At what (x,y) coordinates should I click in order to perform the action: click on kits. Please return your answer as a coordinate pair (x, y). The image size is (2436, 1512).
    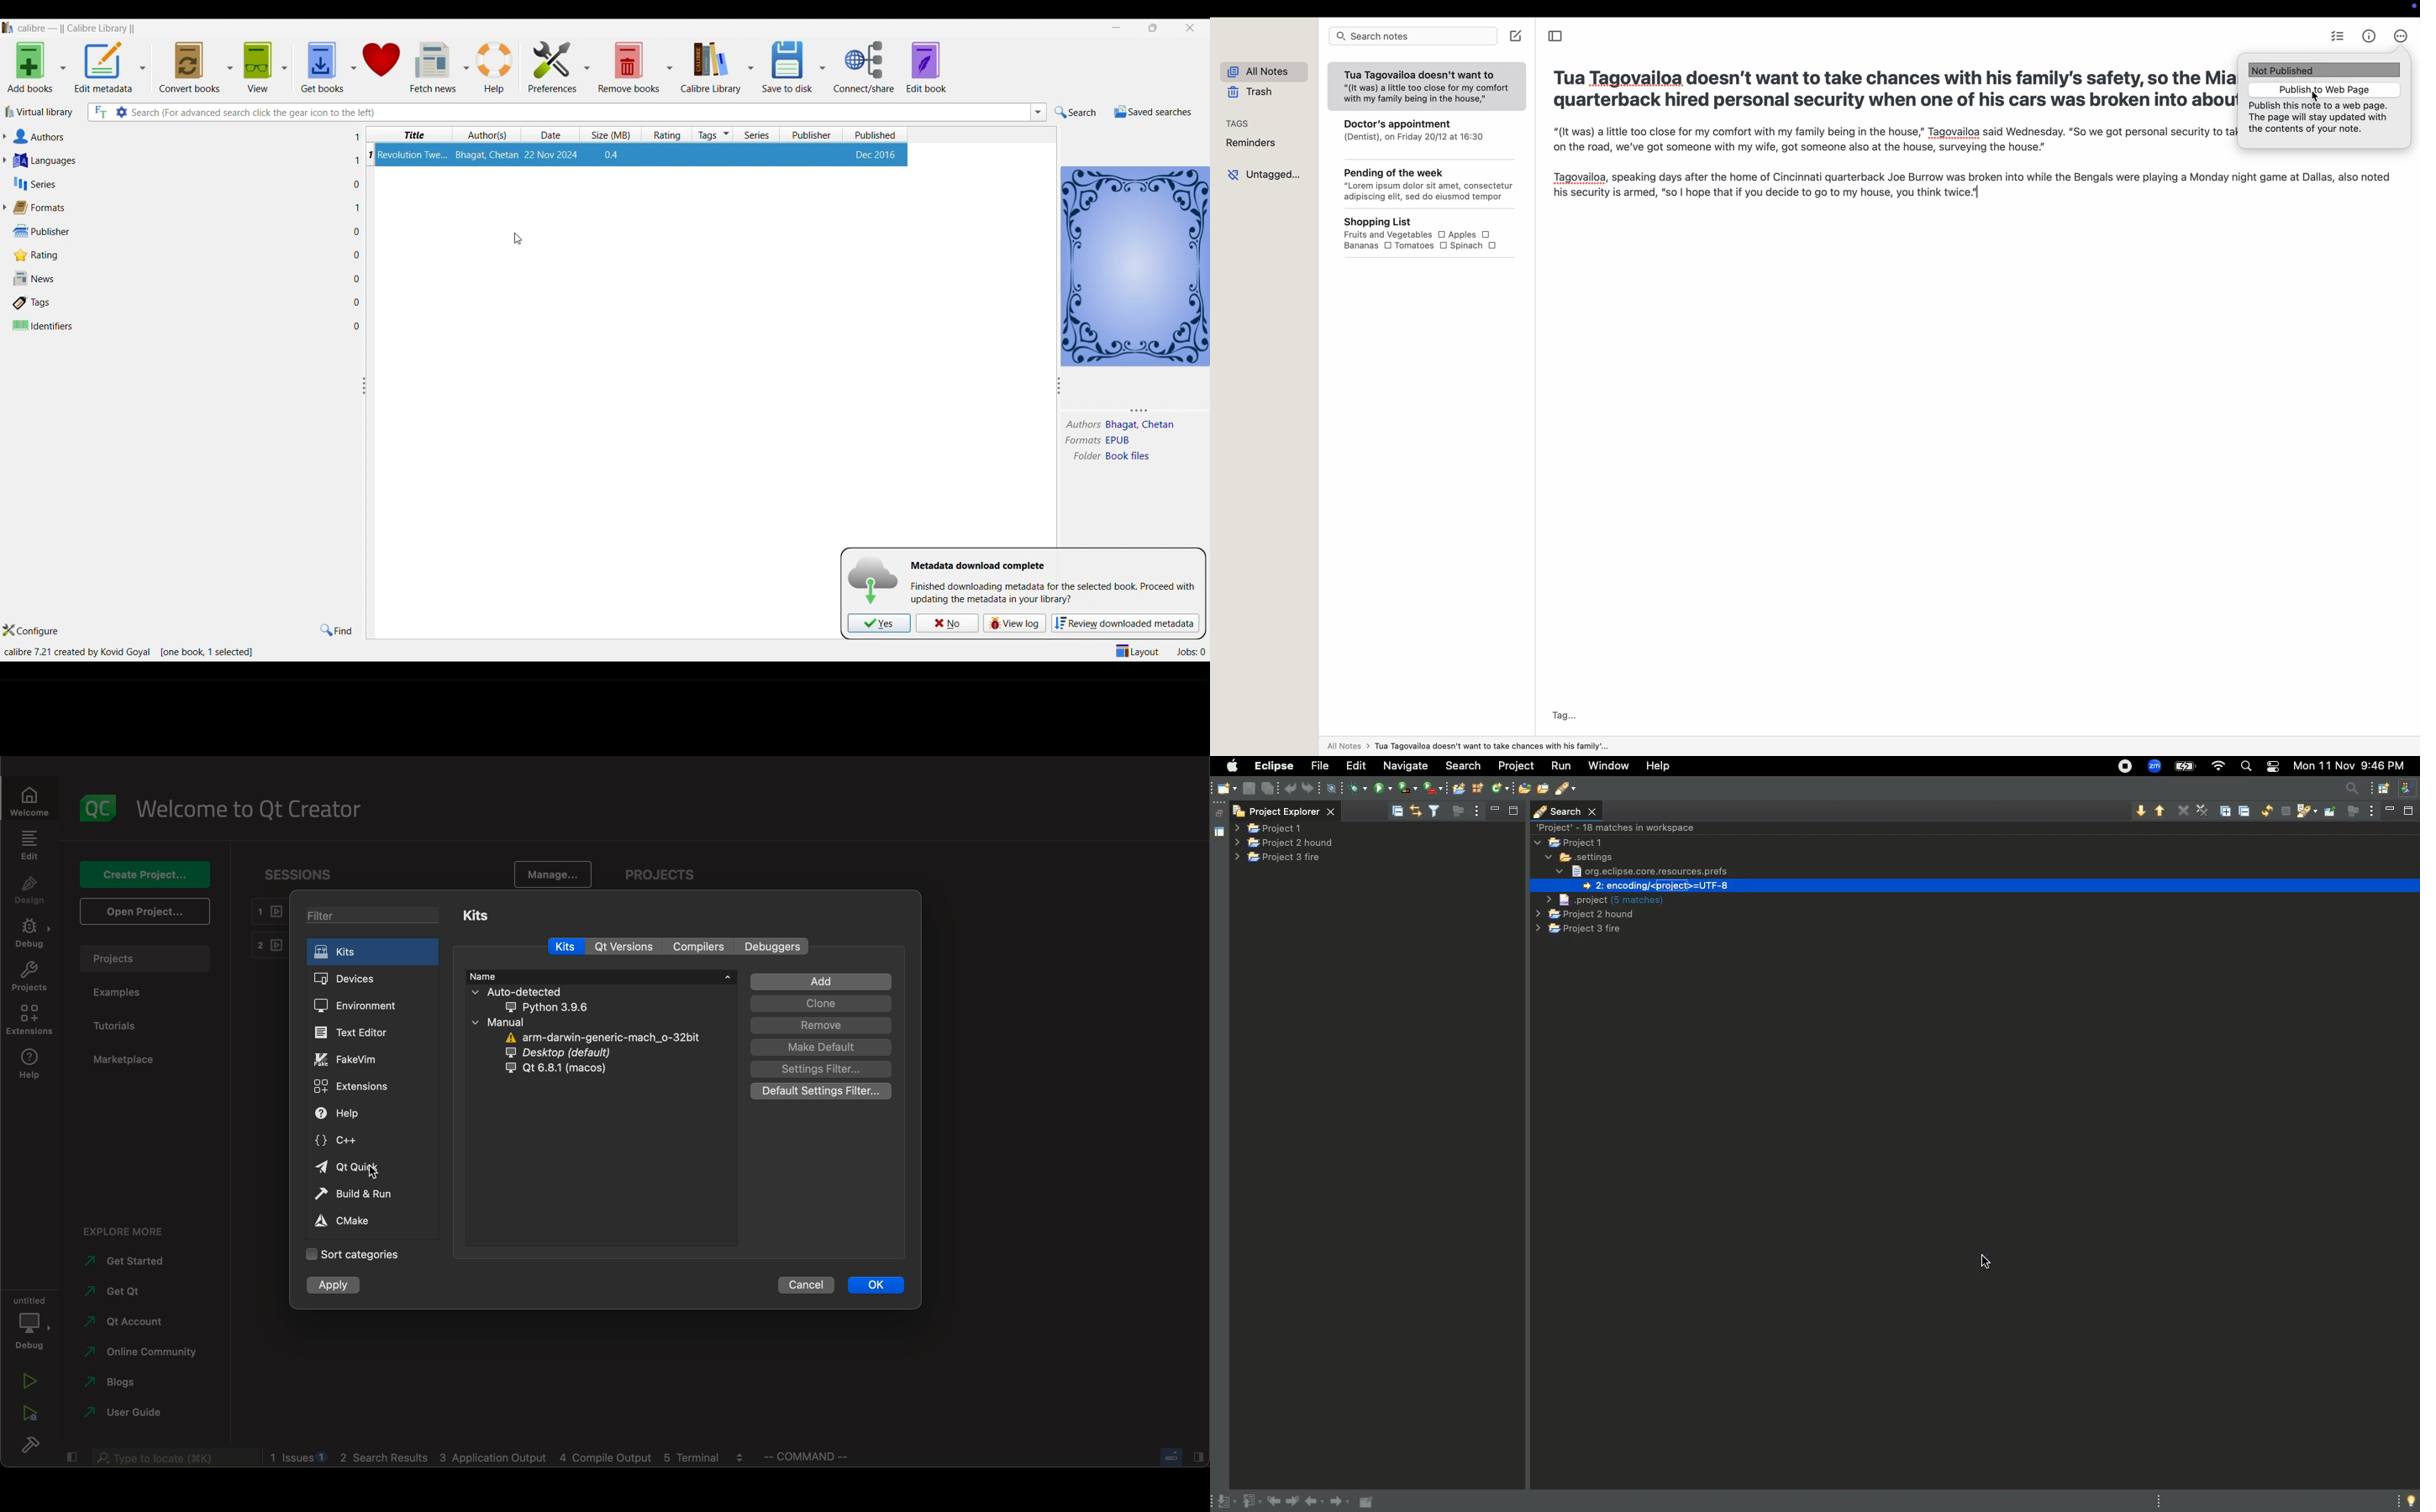
    Looking at the image, I should click on (376, 953).